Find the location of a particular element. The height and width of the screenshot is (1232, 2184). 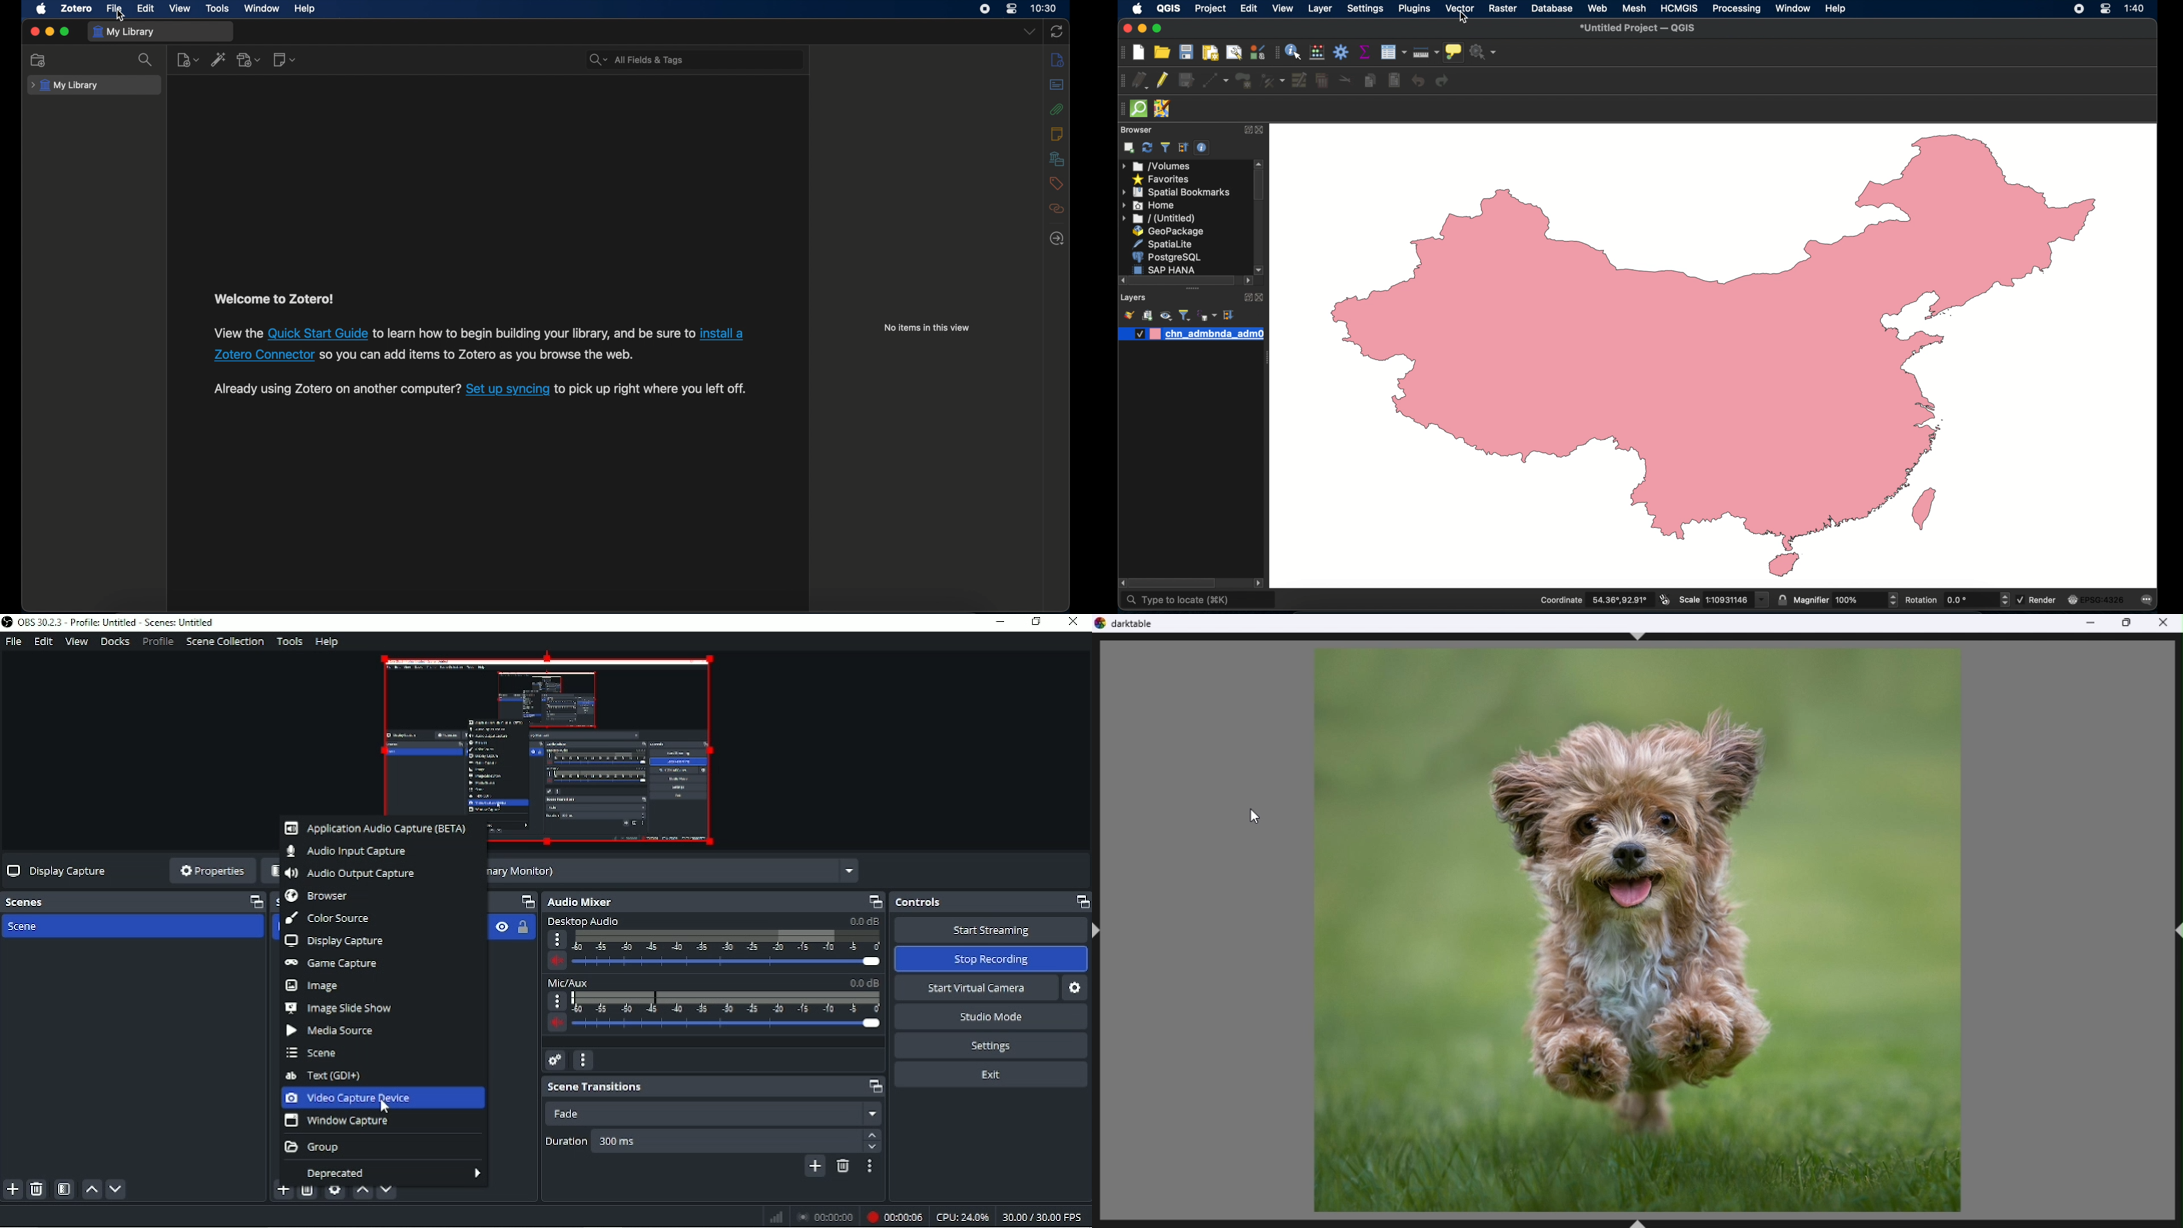

Desktop Audio Slidder is located at coordinates (710, 942).